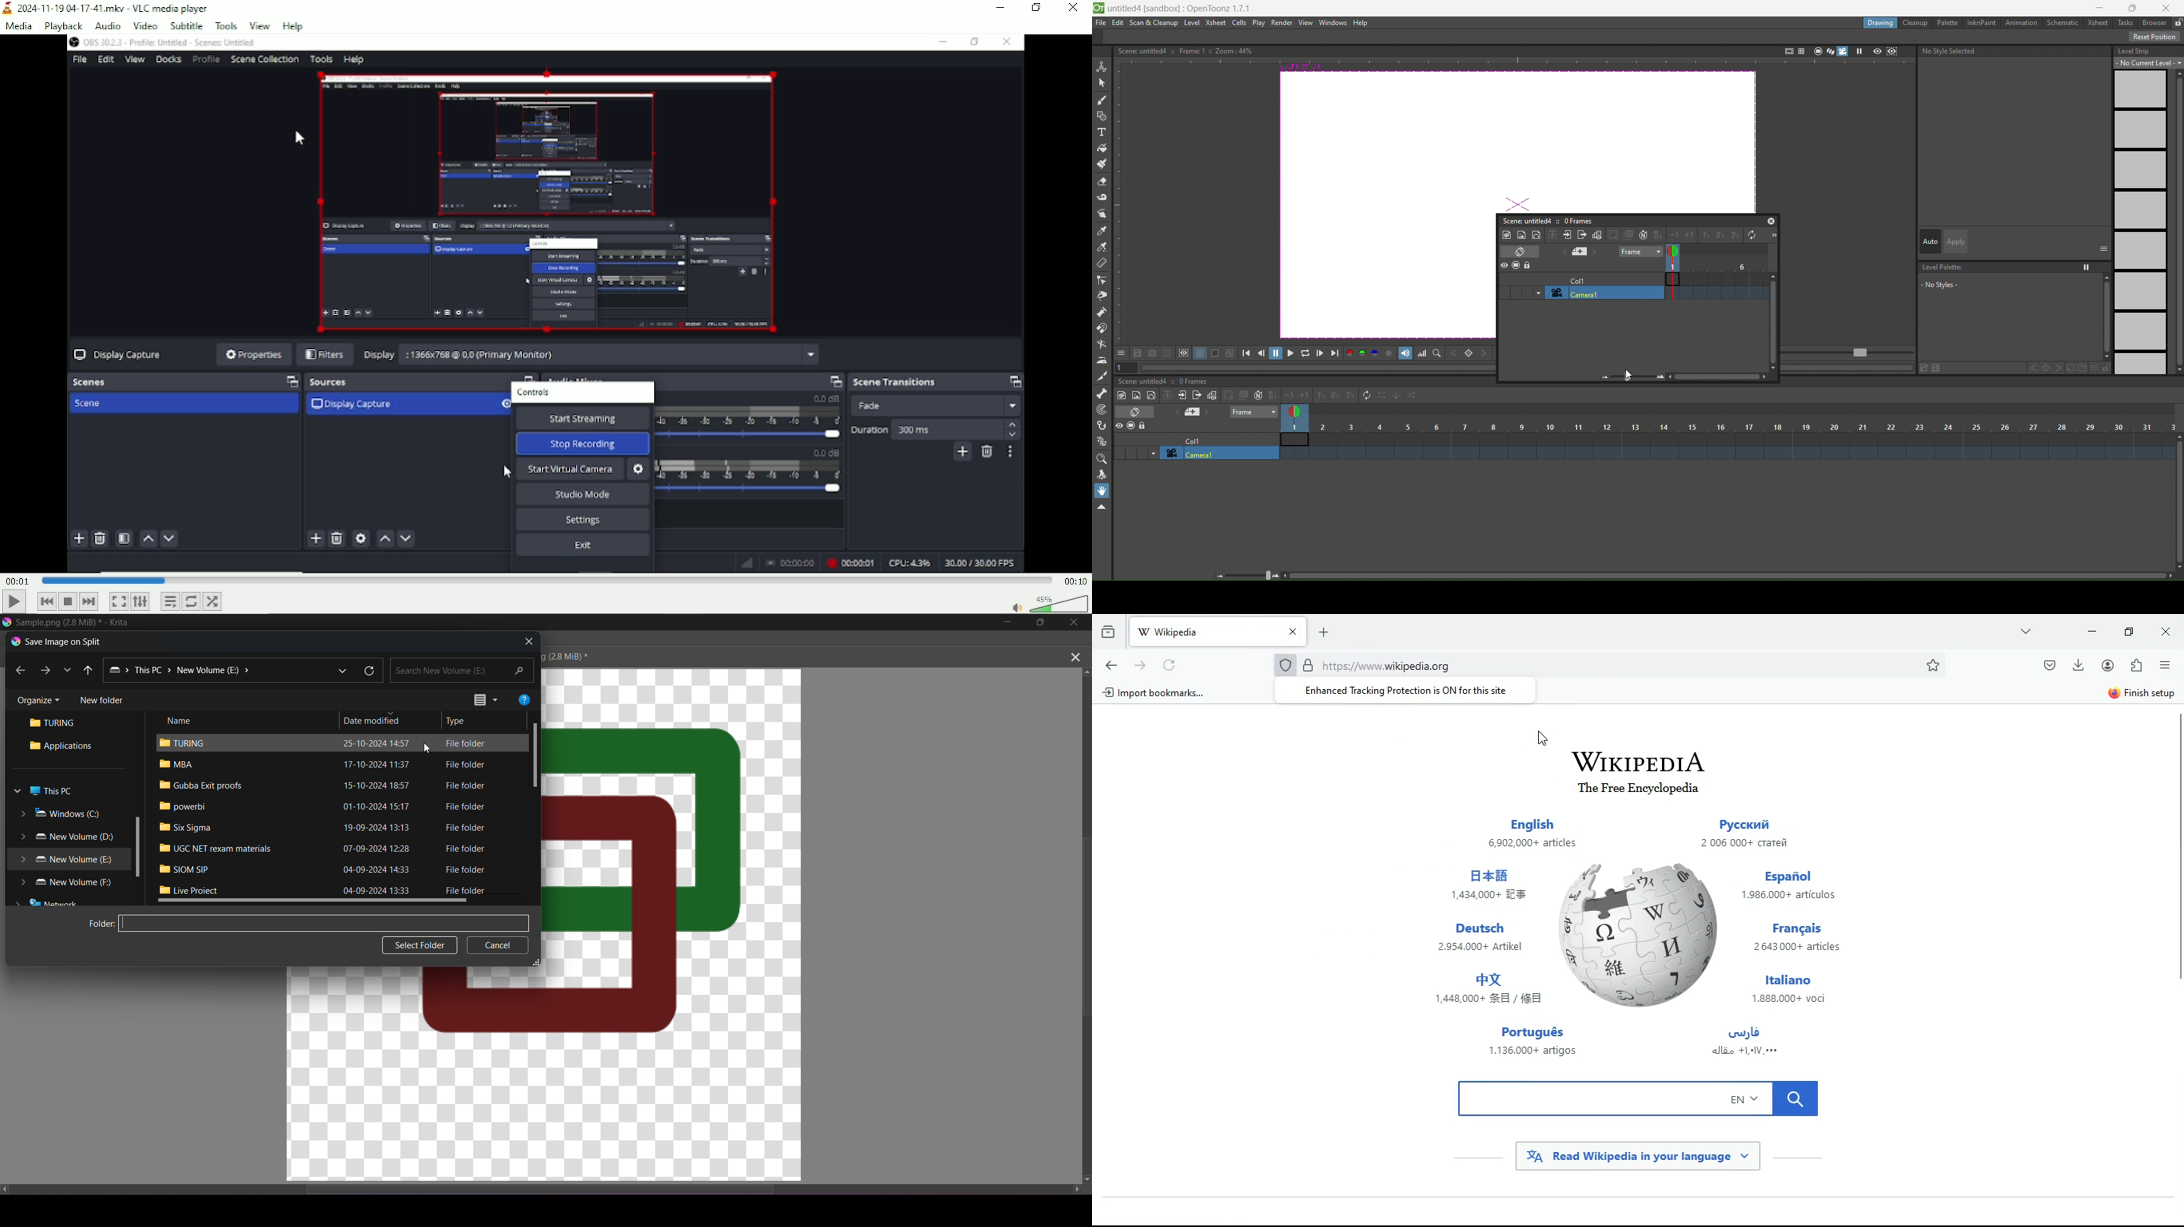  What do you see at coordinates (1132, 427) in the screenshot?
I see `icon` at bounding box center [1132, 427].